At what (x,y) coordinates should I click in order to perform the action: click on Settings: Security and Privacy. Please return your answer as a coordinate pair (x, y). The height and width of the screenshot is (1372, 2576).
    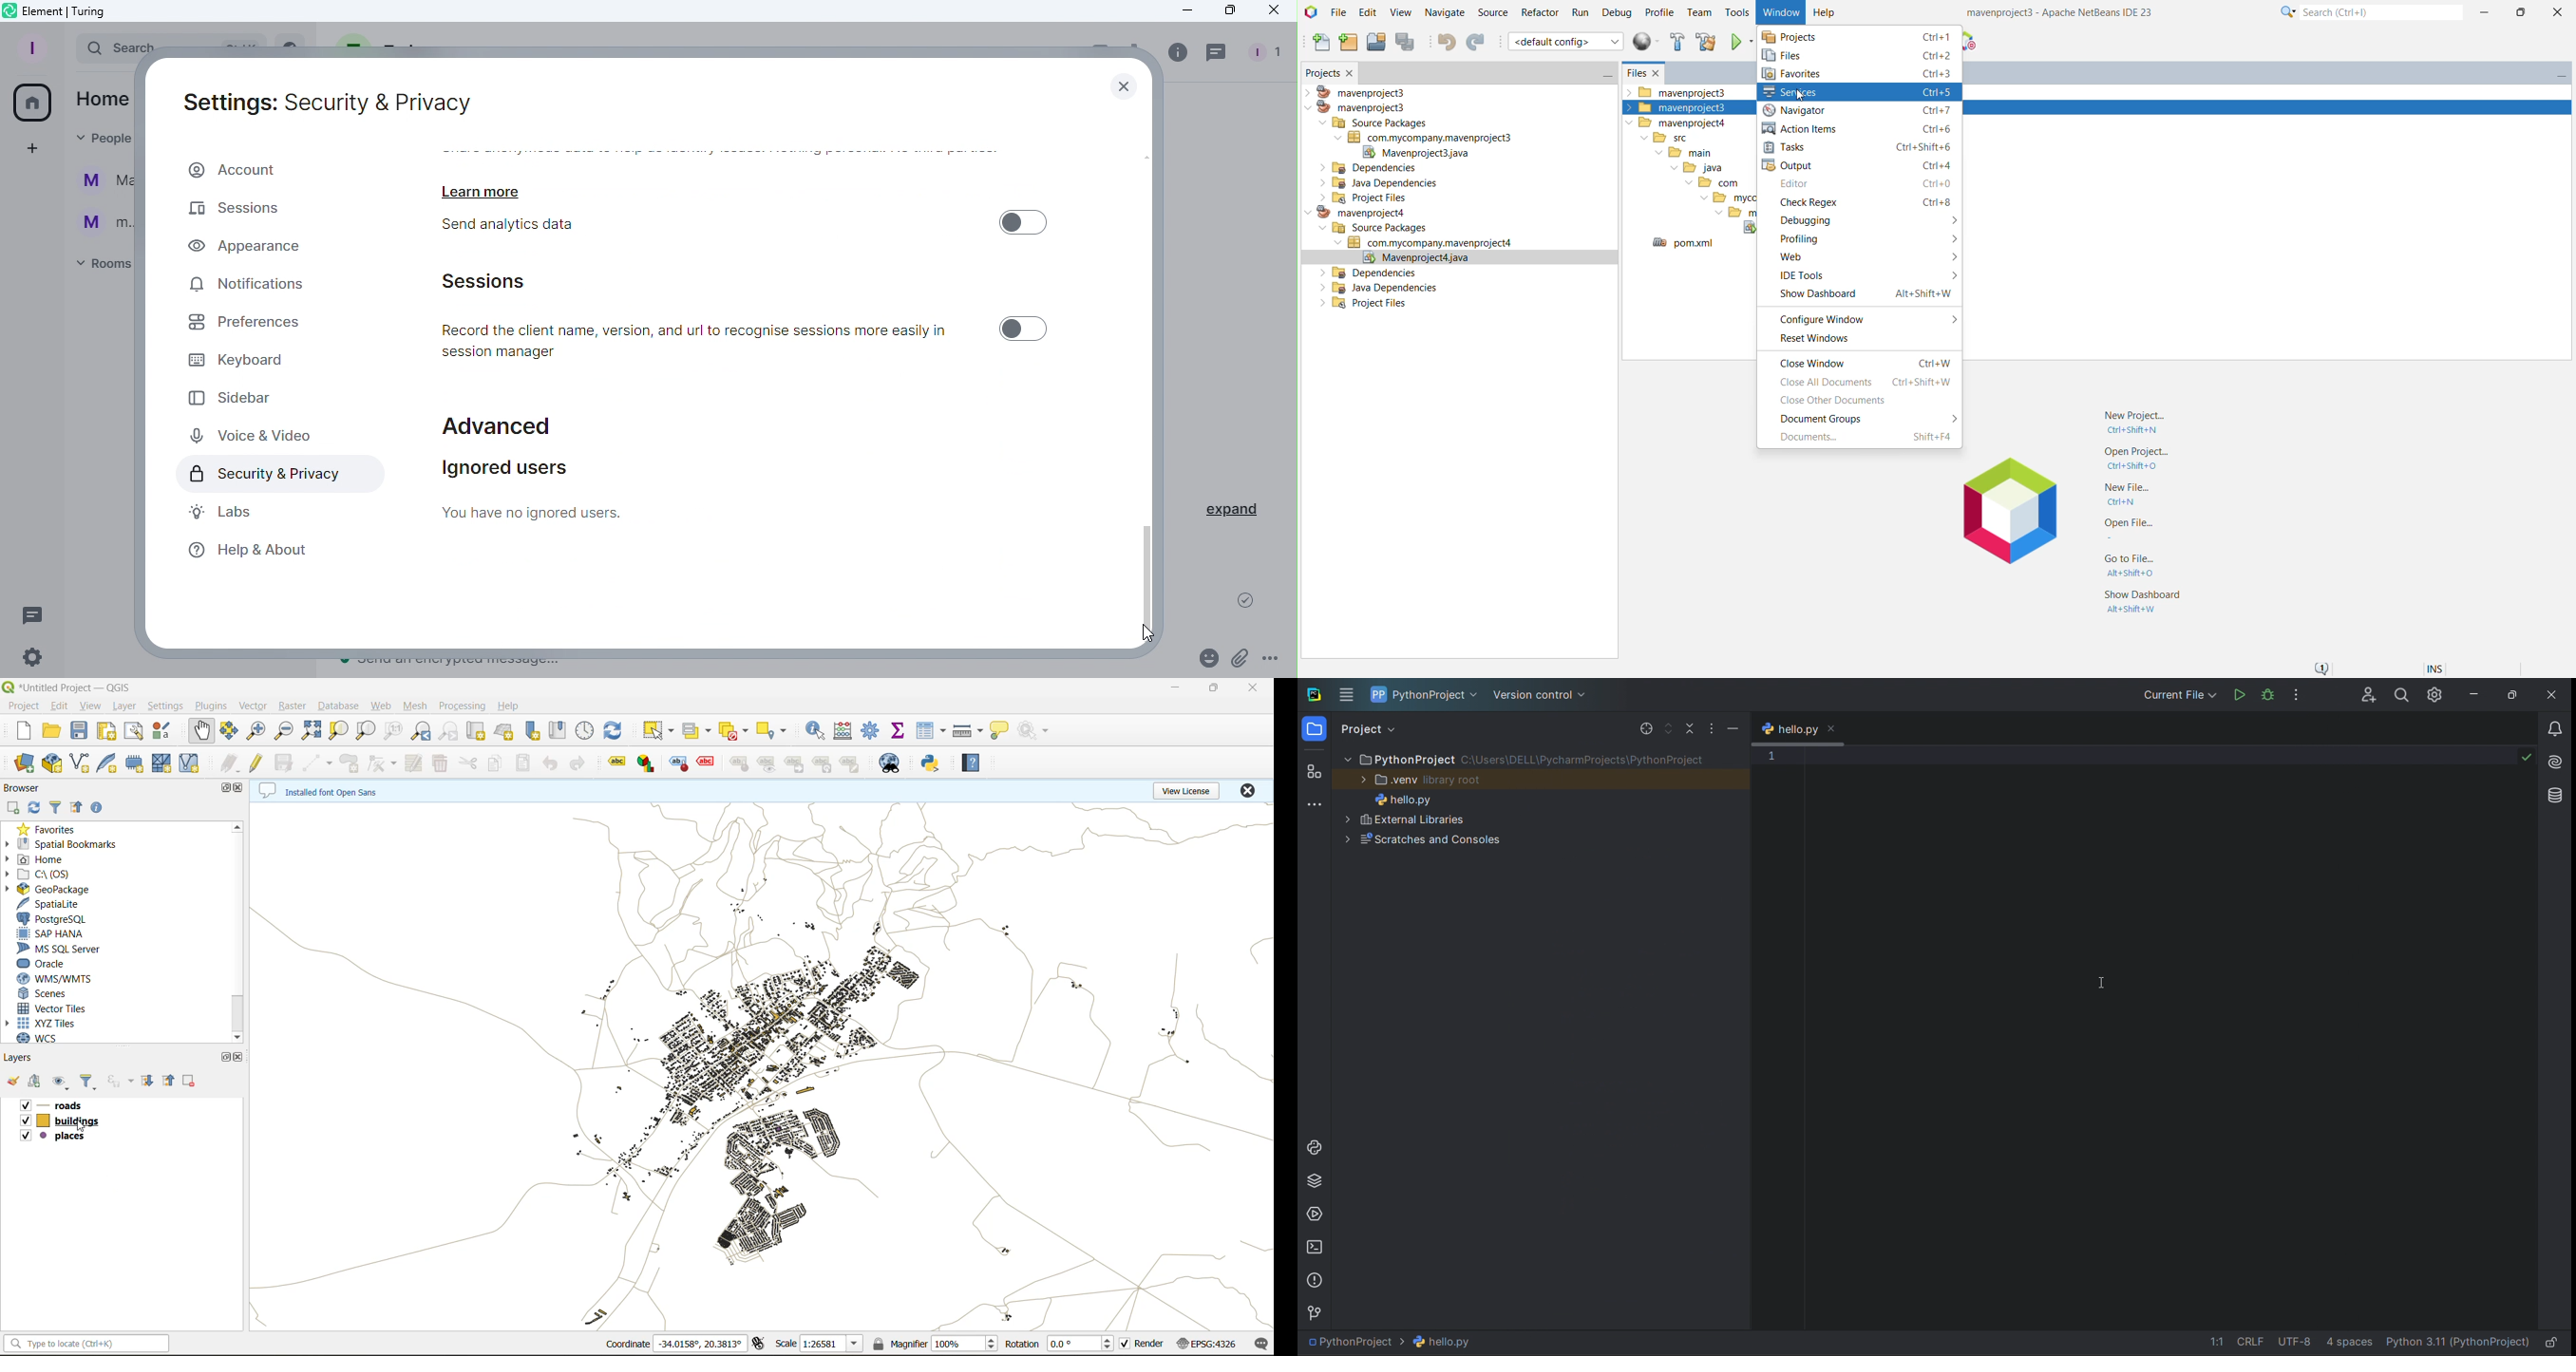
    Looking at the image, I should click on (330, 99).